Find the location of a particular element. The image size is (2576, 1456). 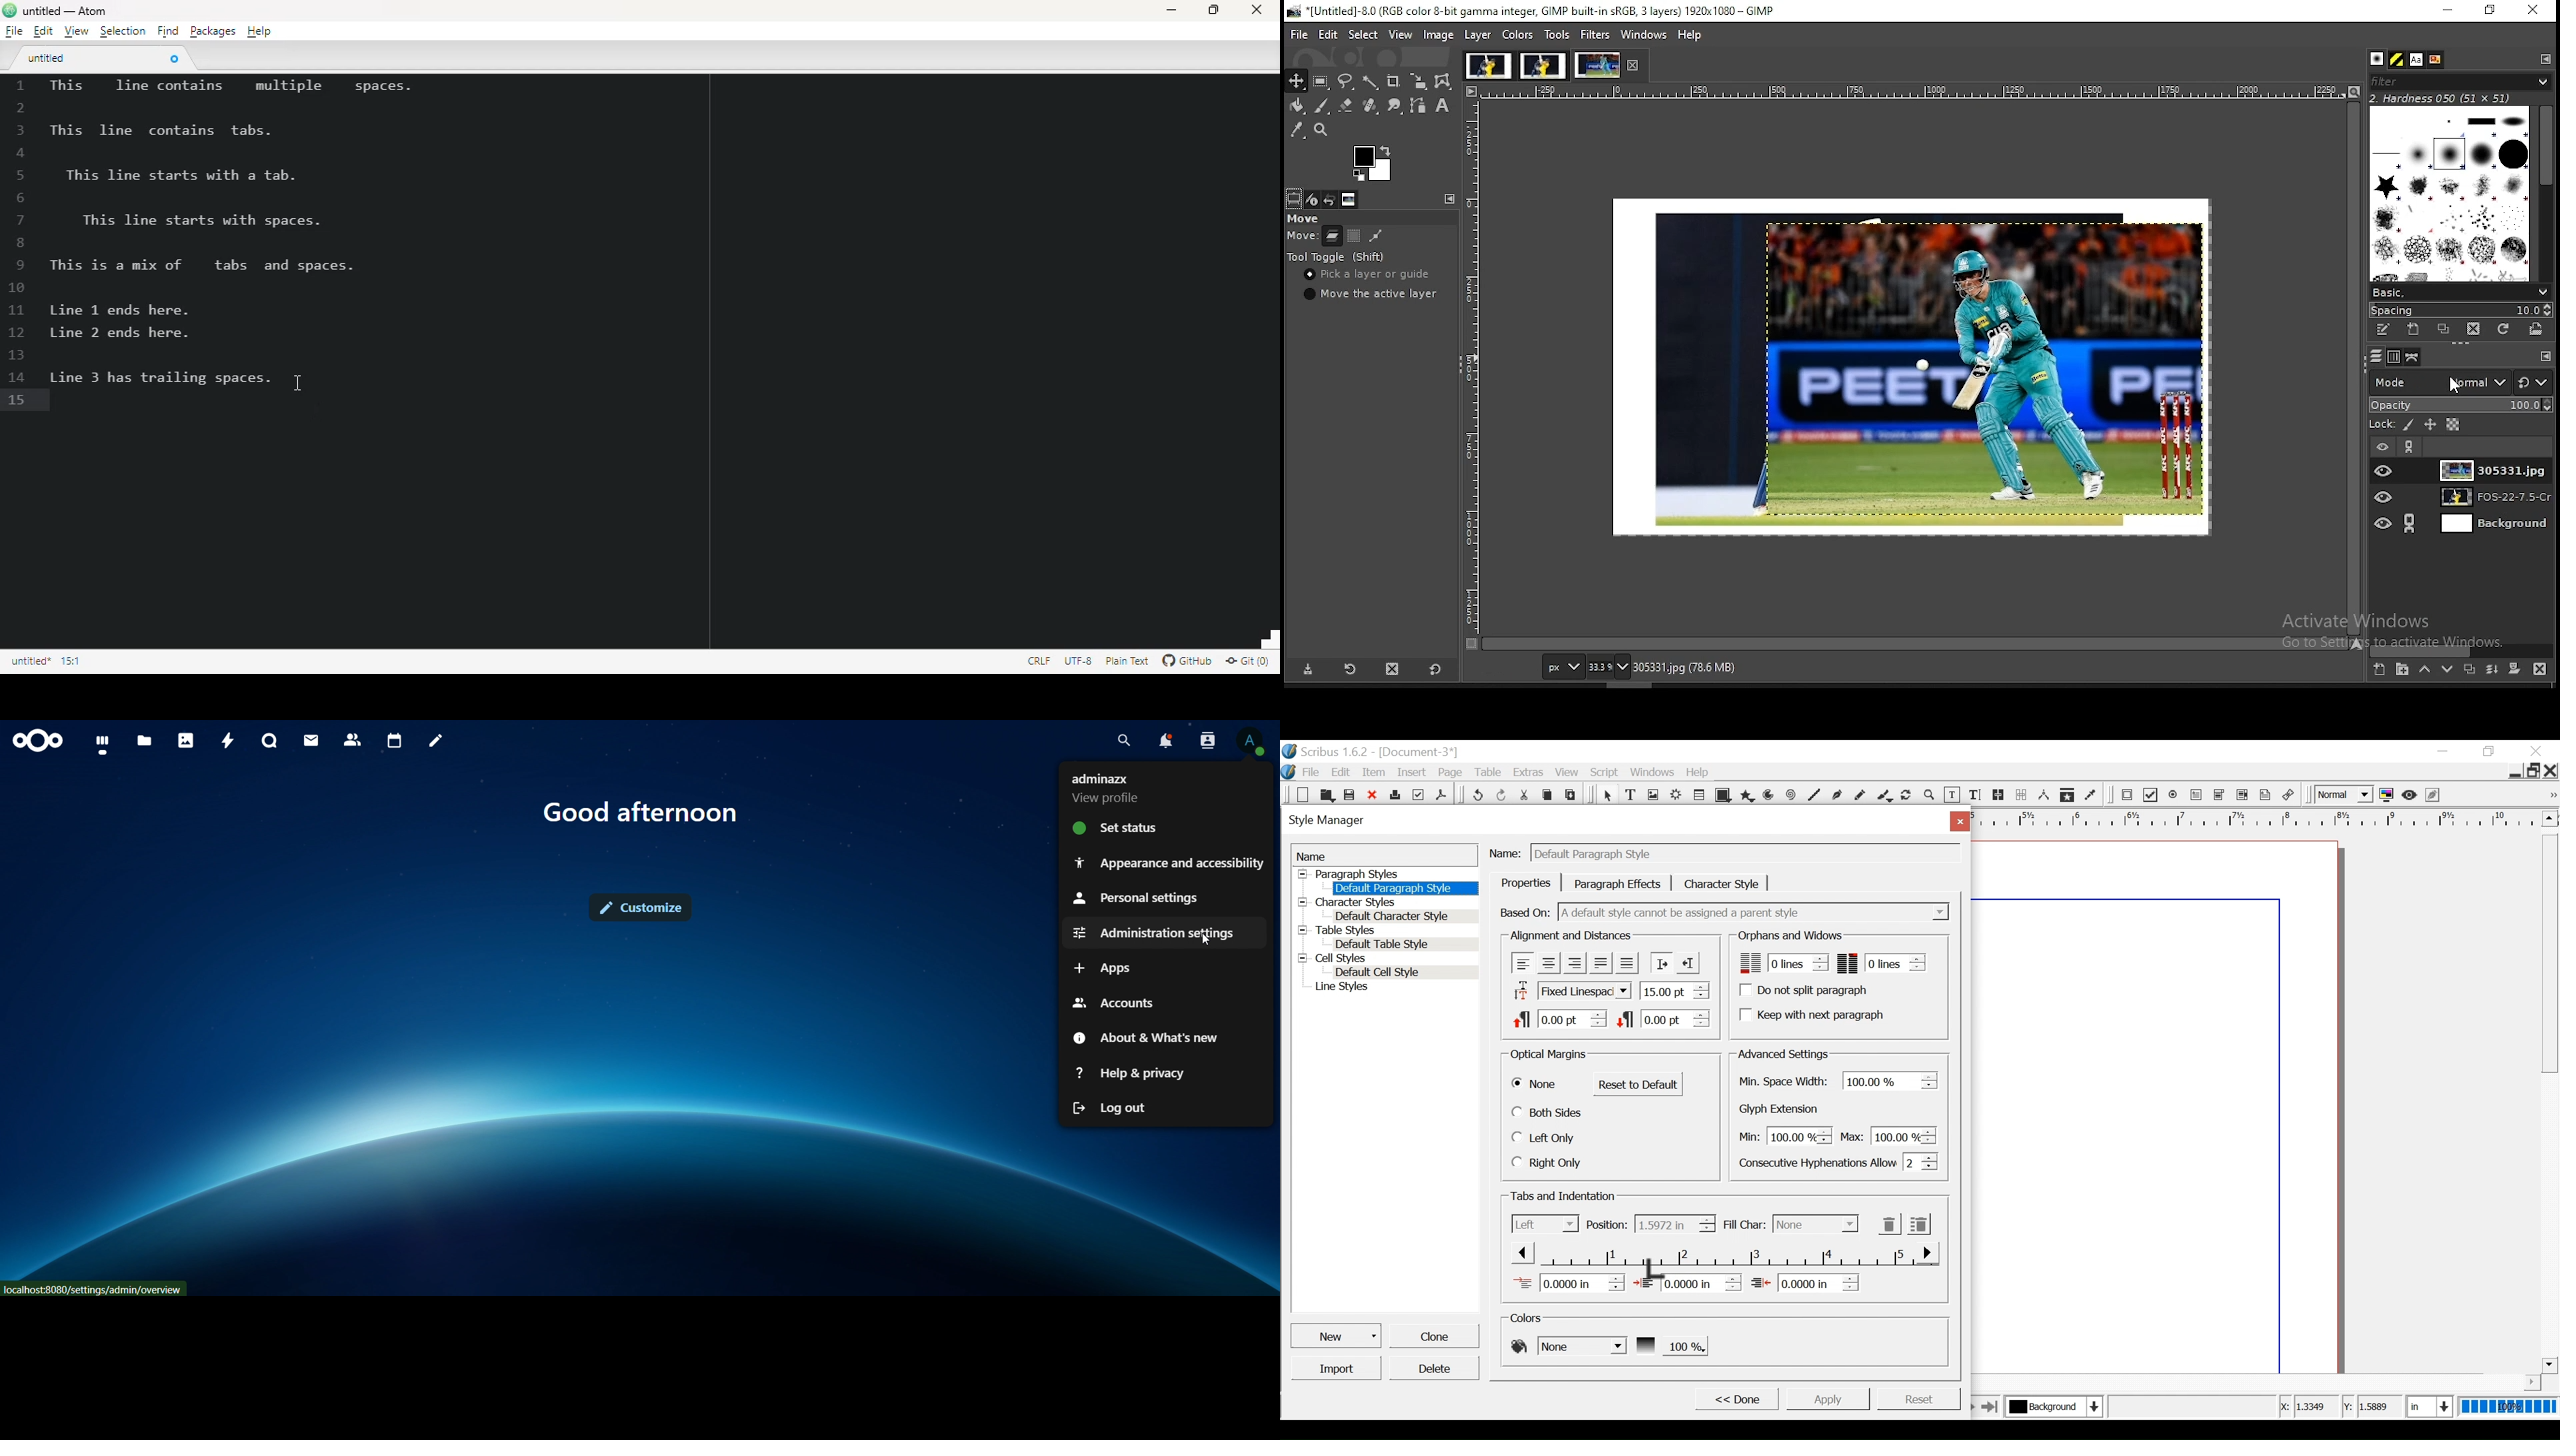

color is located at coordinates (1371, 162).